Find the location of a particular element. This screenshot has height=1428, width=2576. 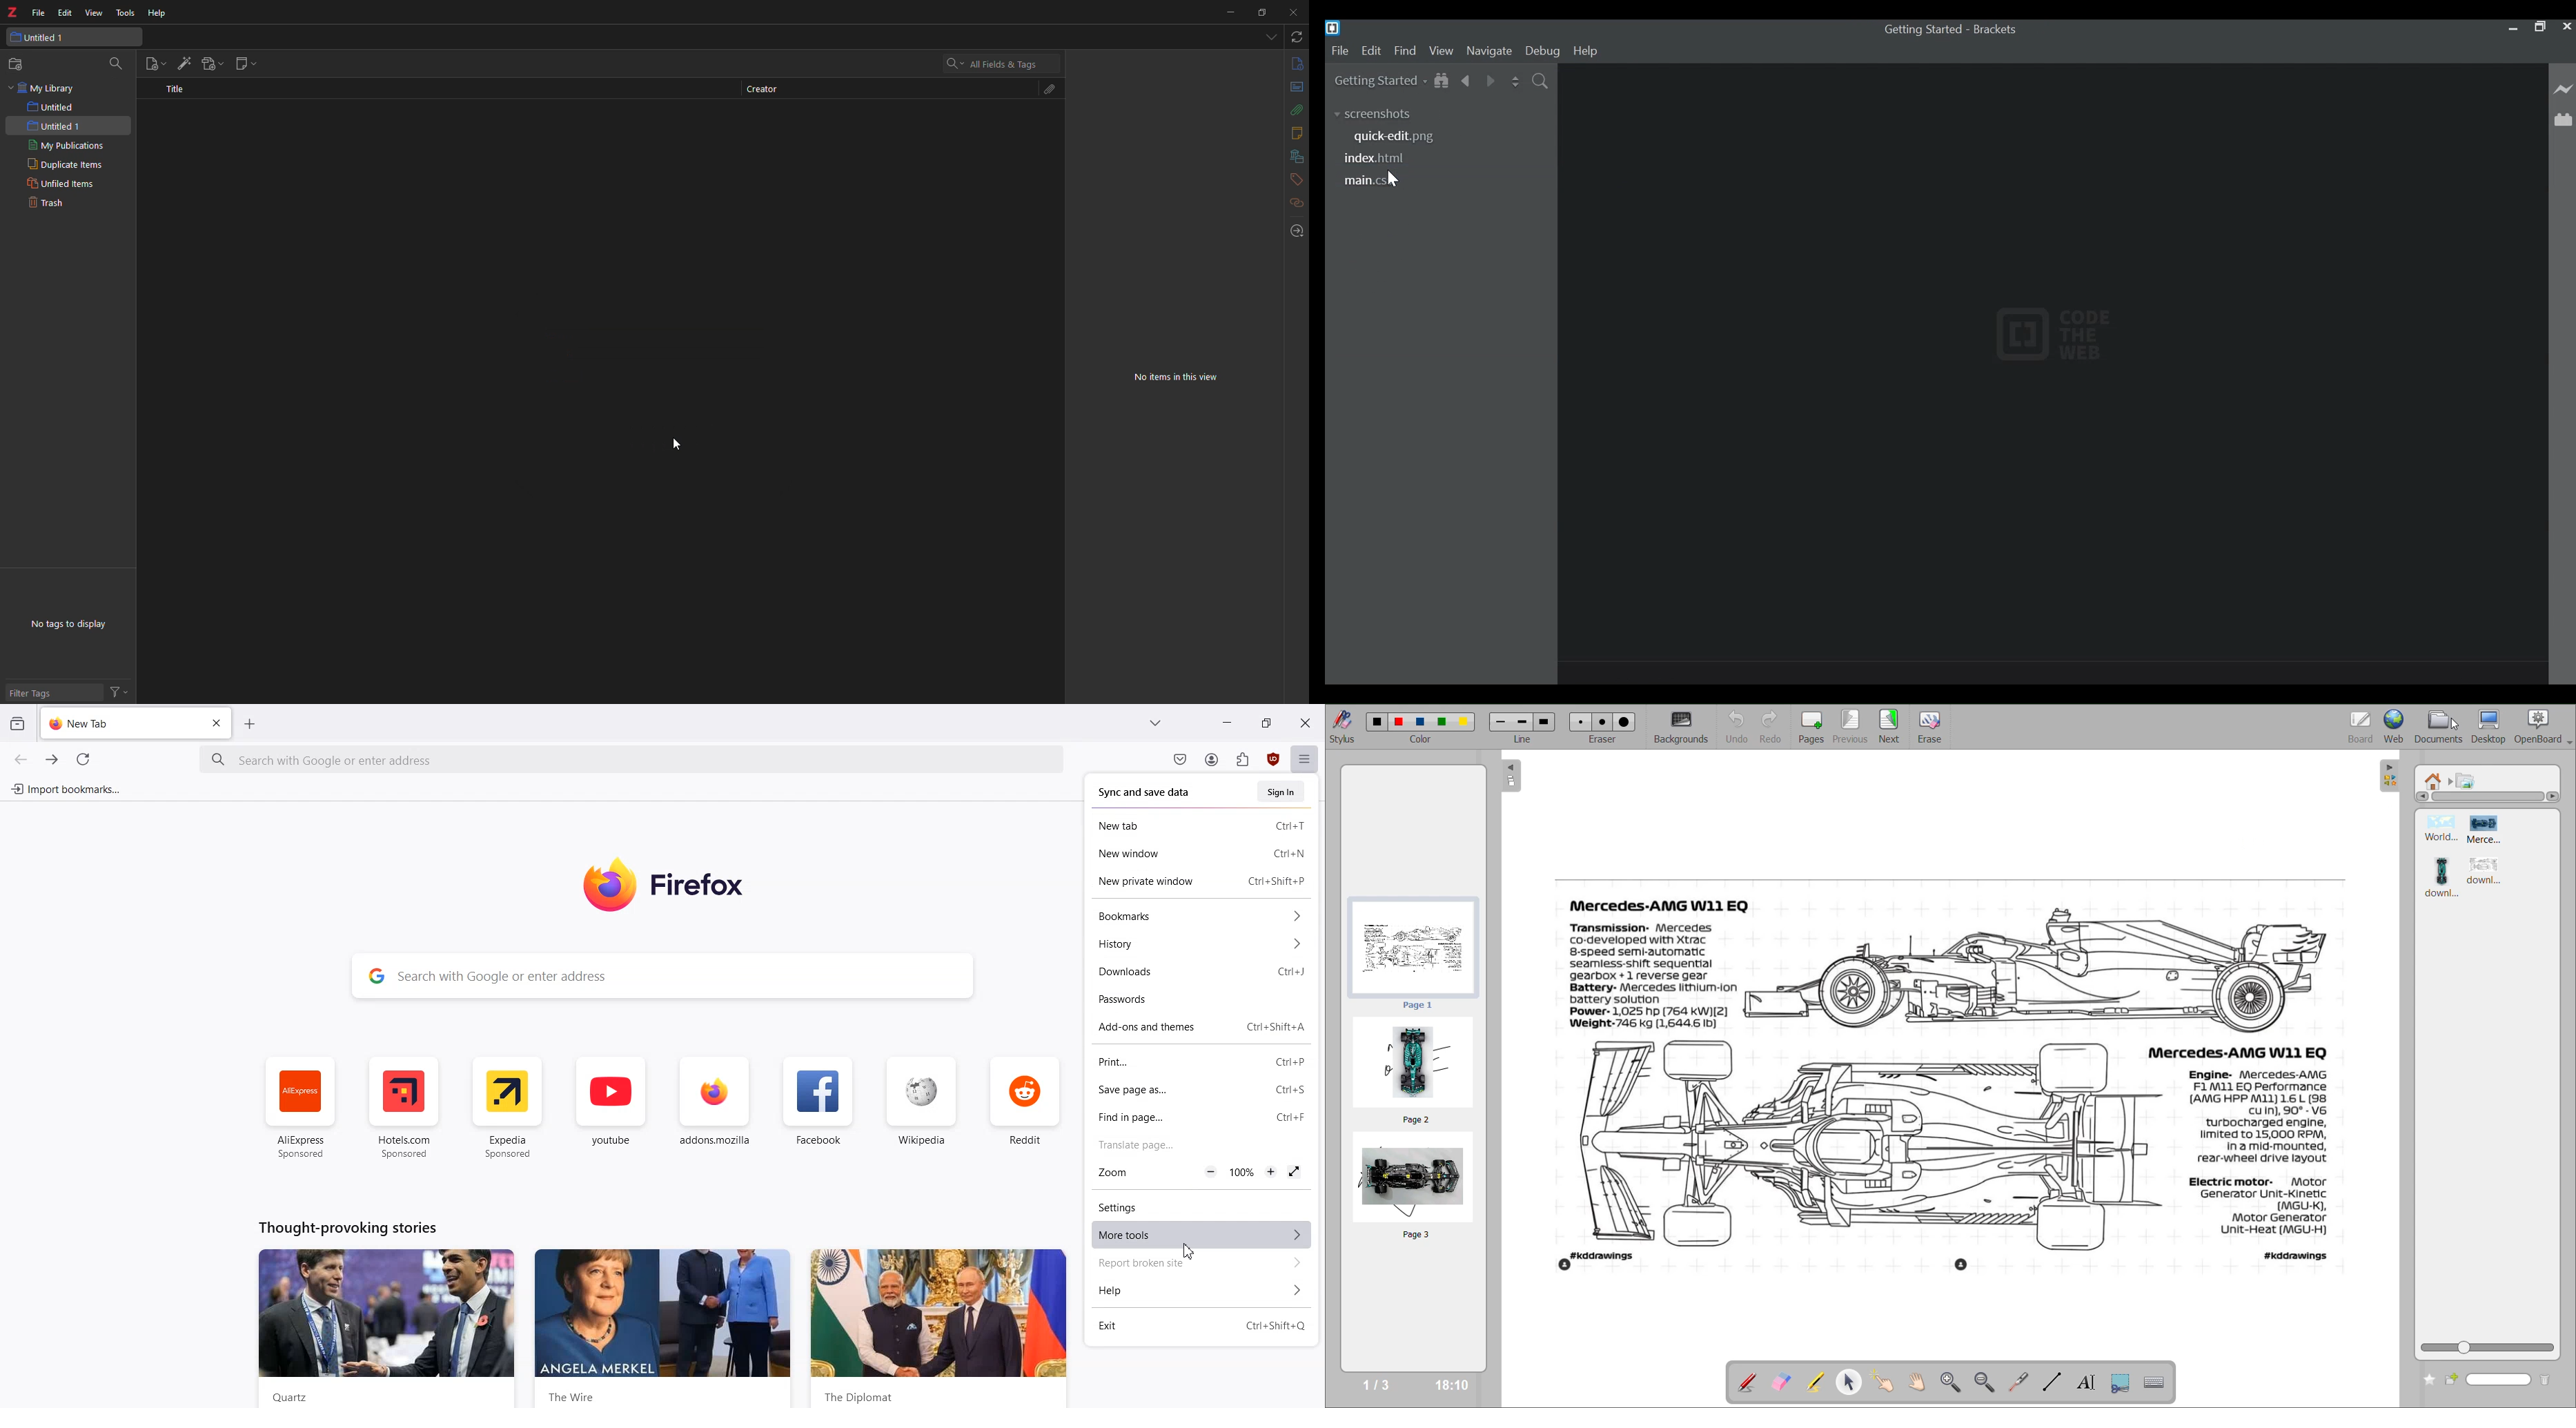

Duplicate items is located at coordinates (62, 163).